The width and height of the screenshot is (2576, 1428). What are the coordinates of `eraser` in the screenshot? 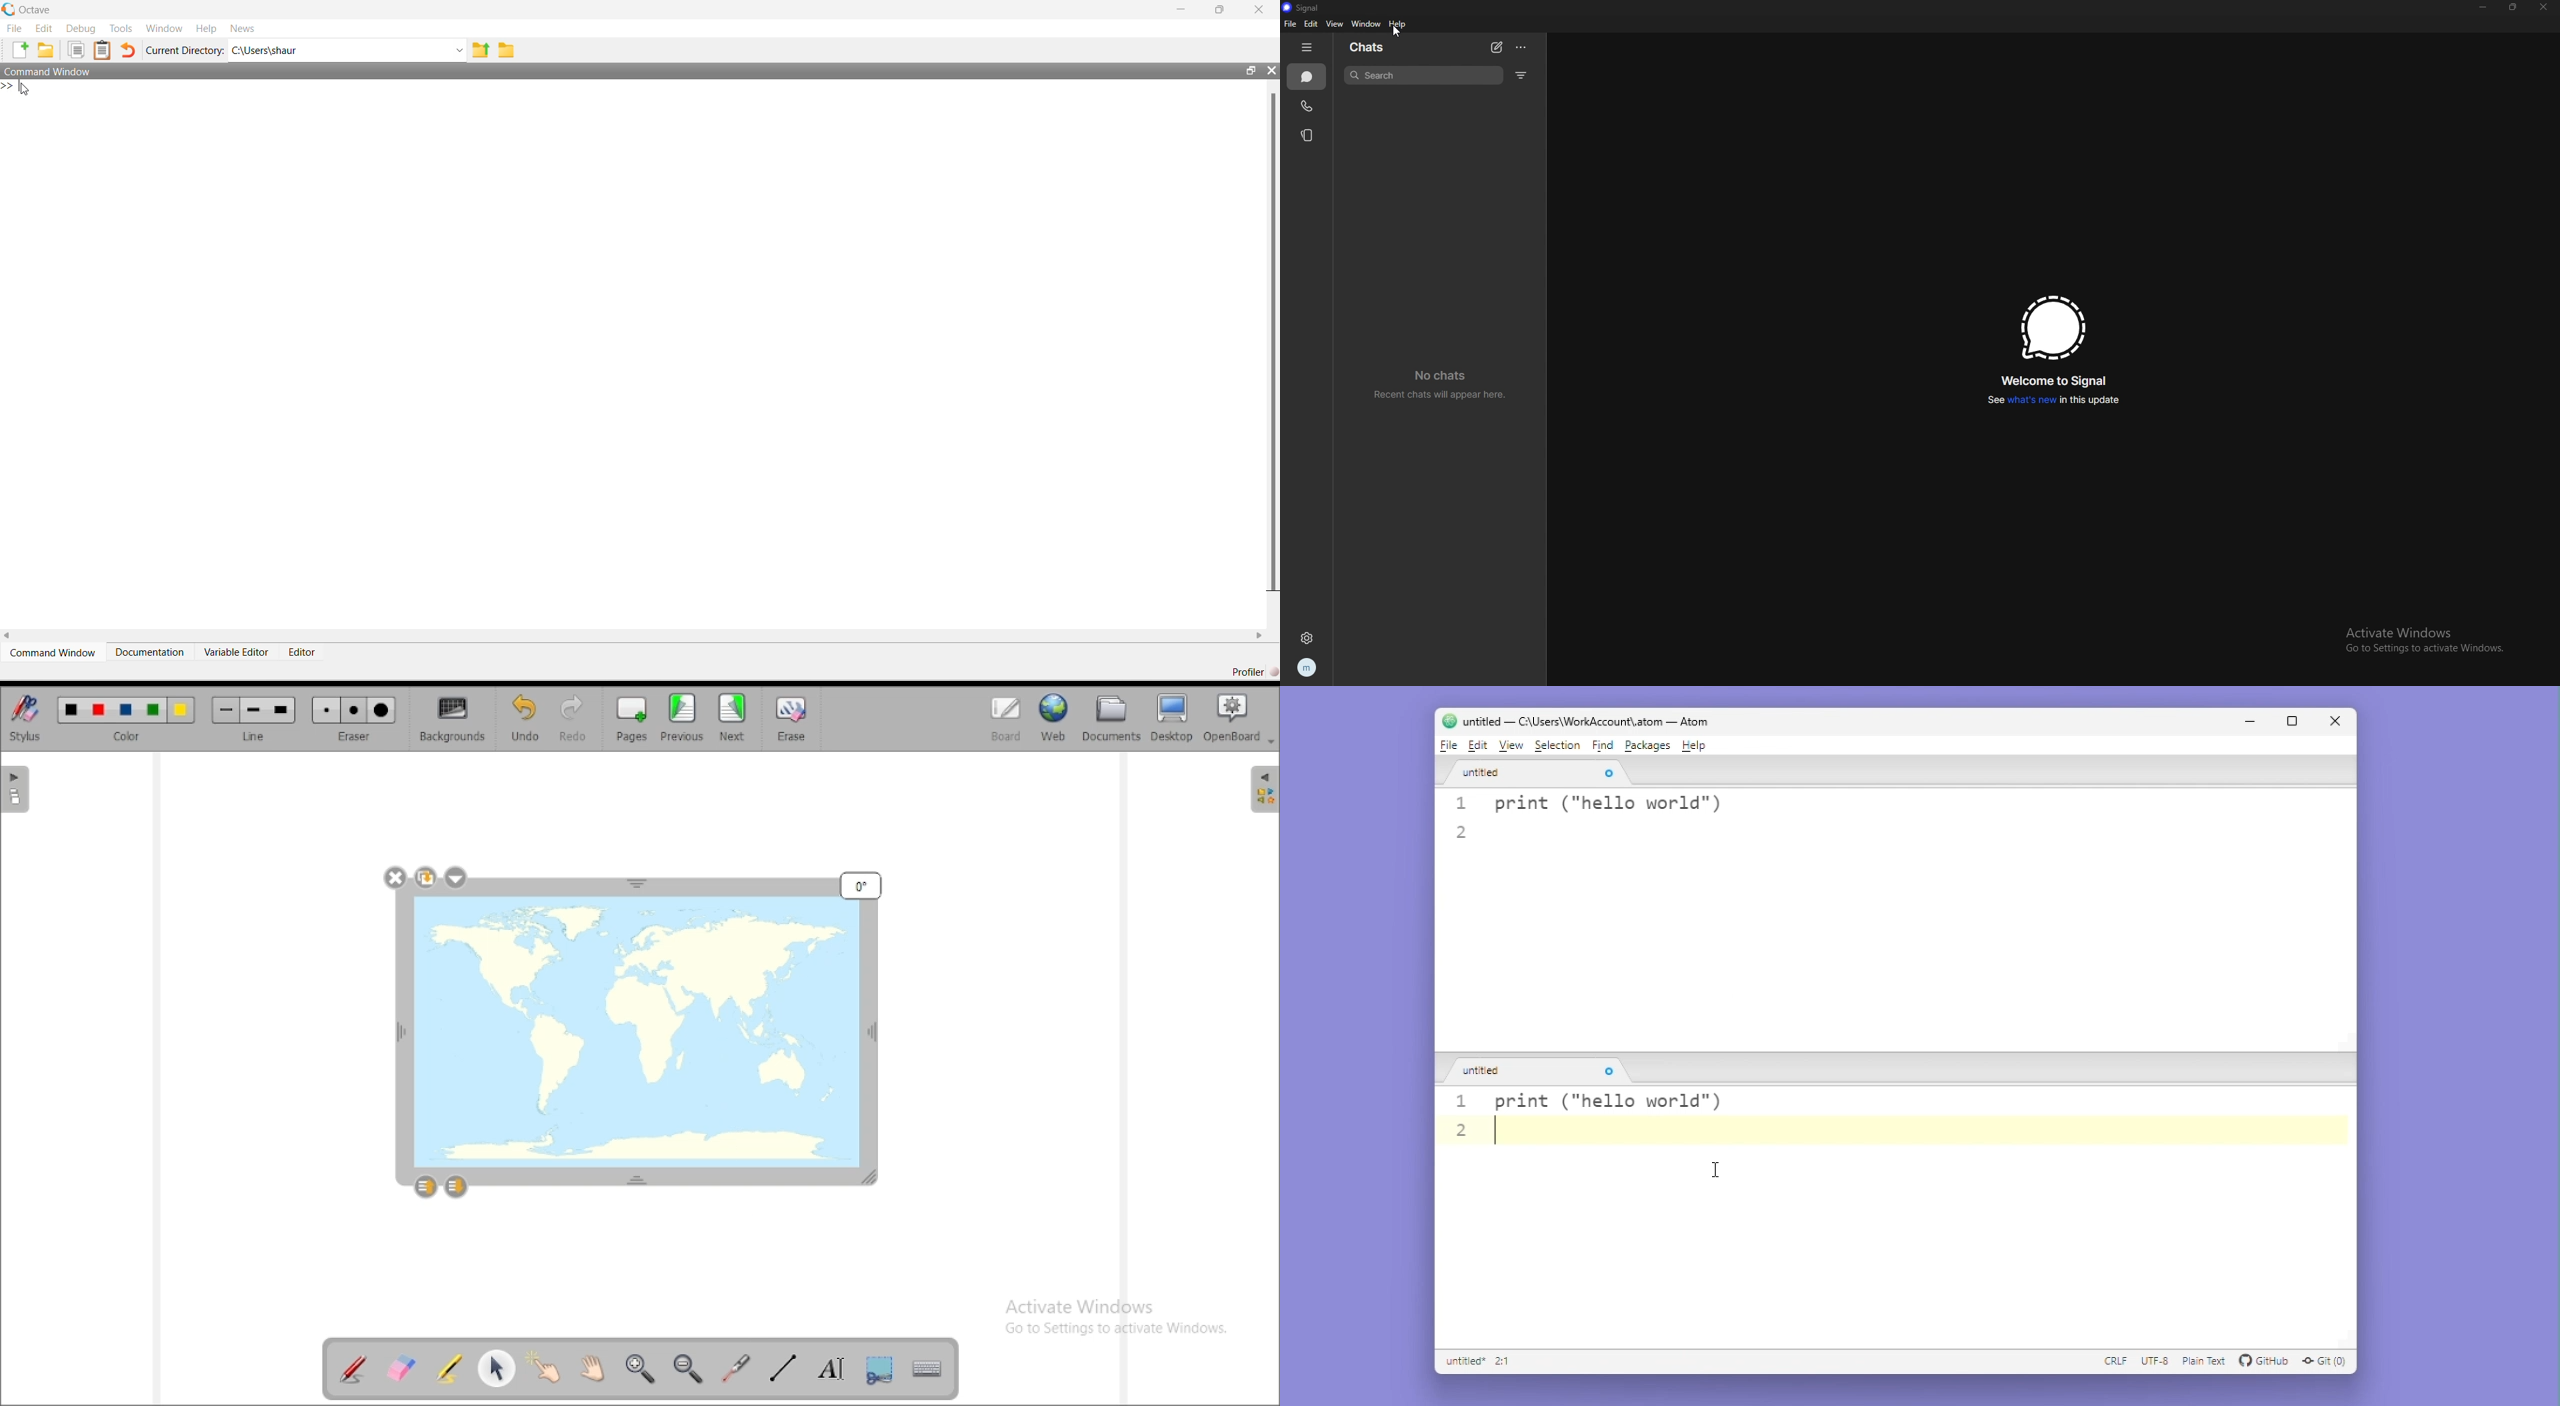 It's located at (354, 719).